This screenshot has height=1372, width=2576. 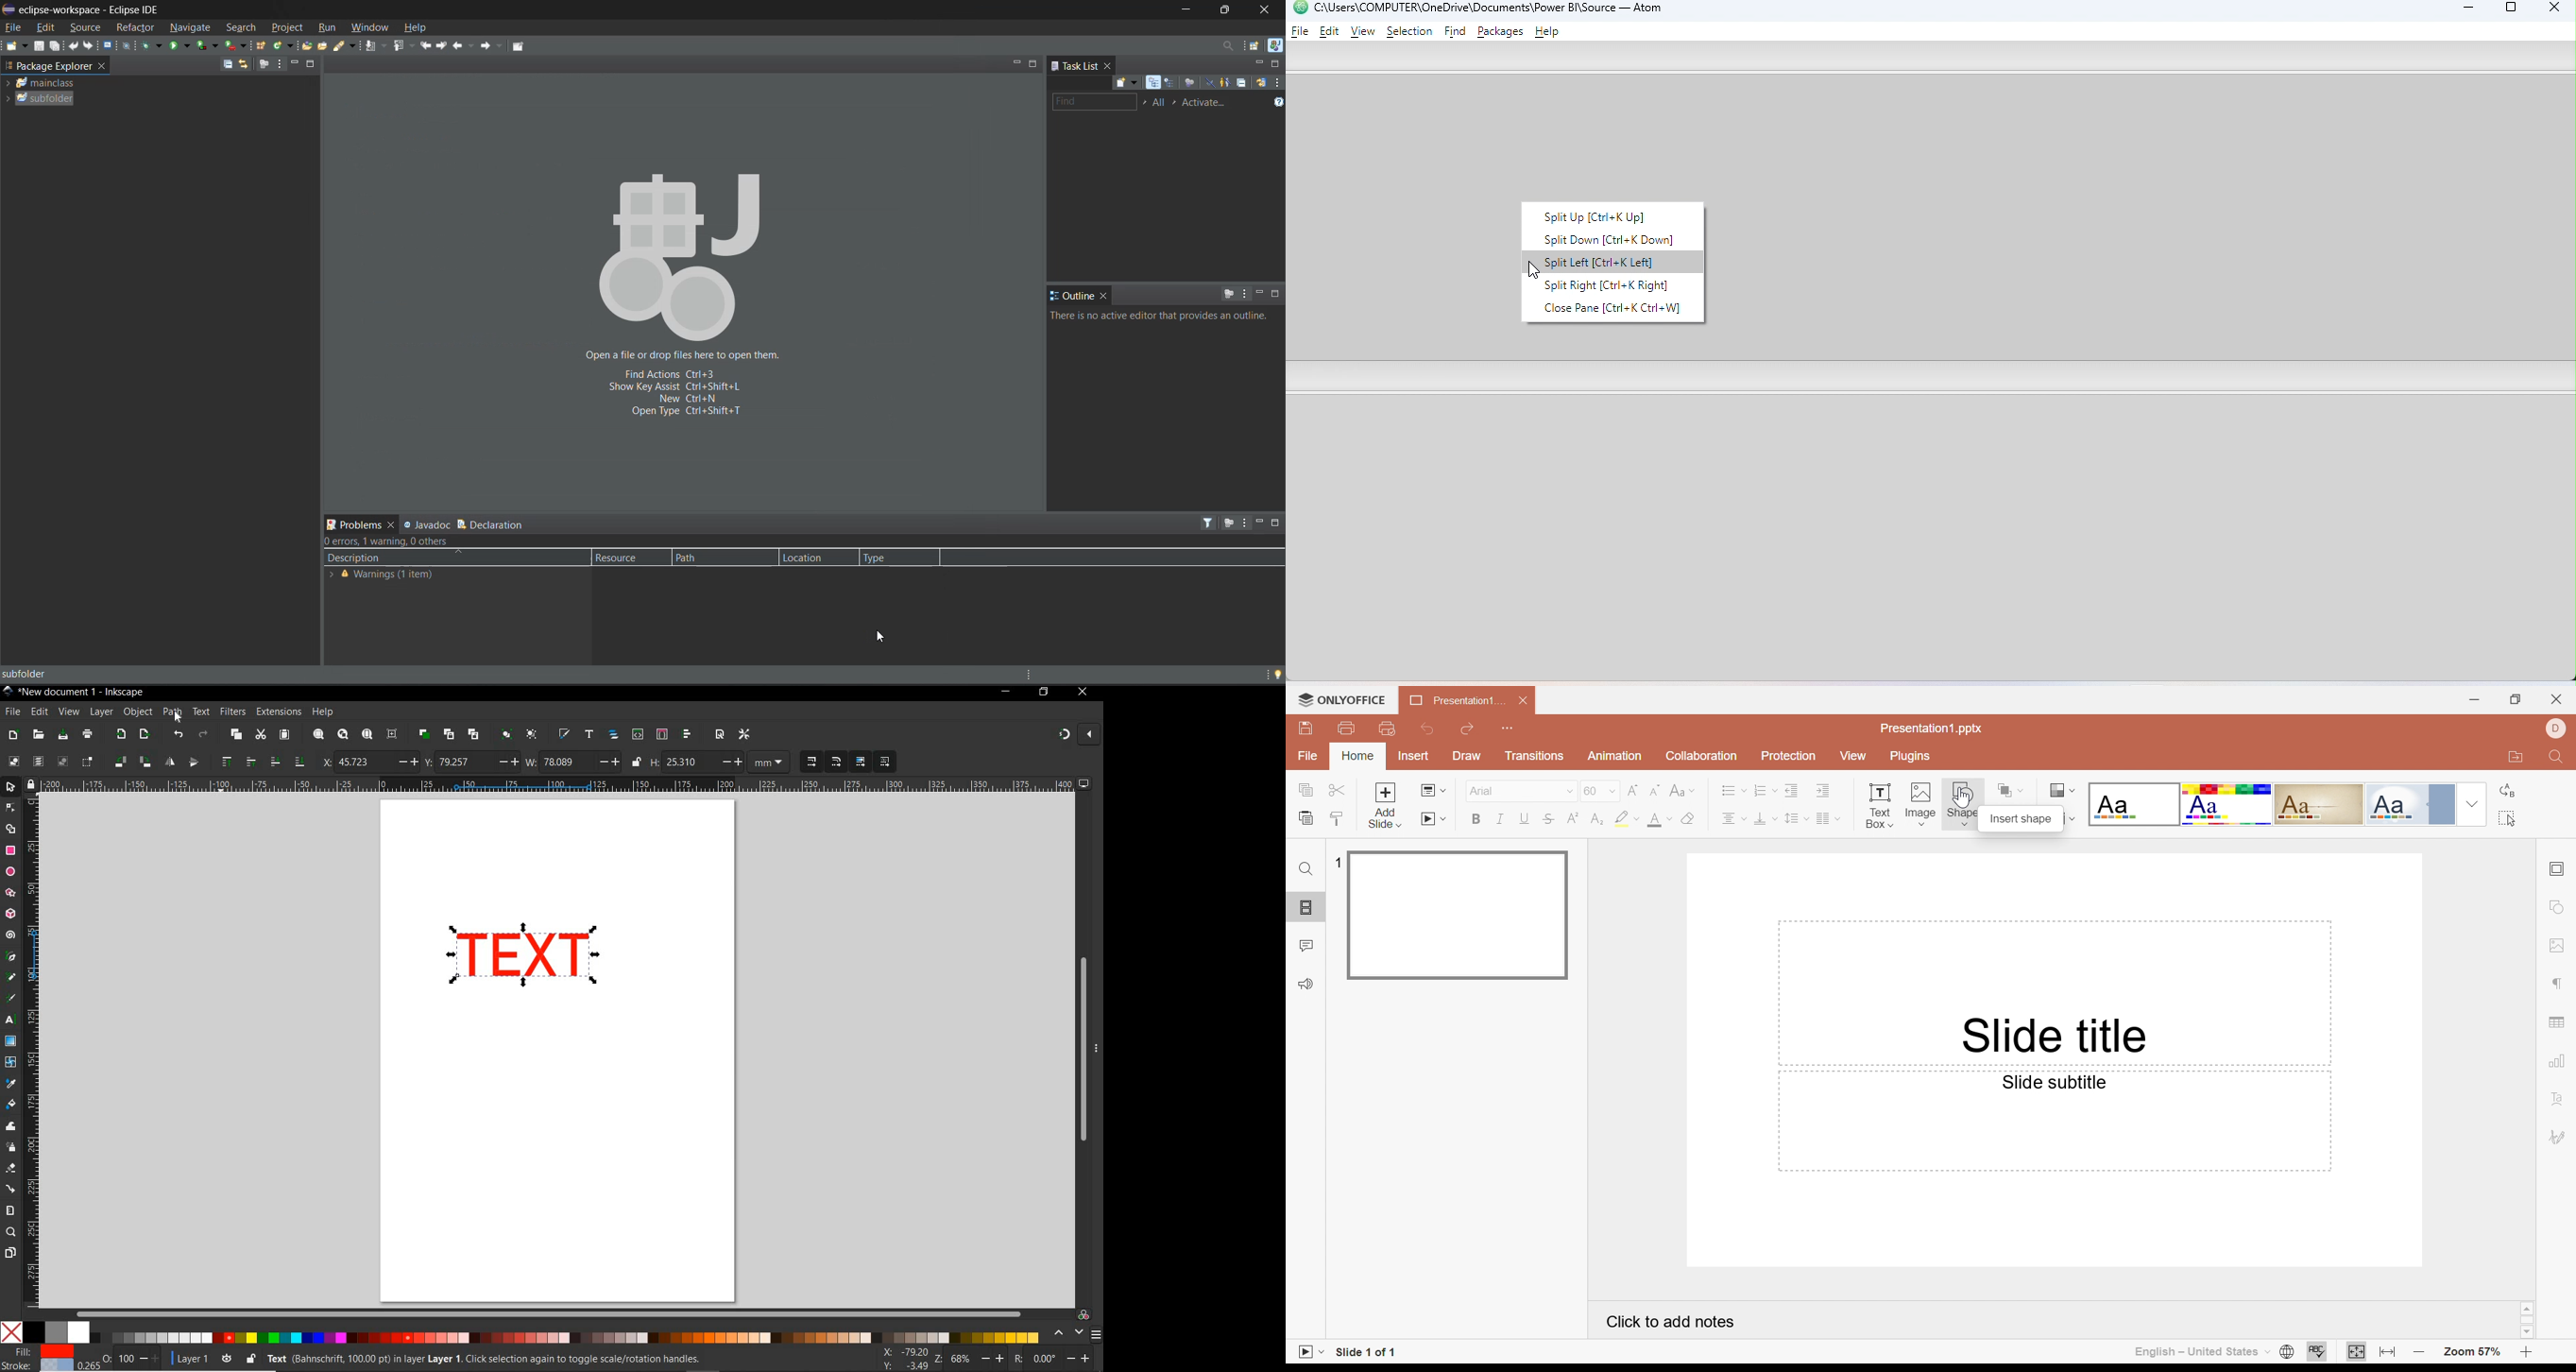 What do you see at coordinates (1074, 64) in the screenshot?
I see `task list` at bounding box center [1074, 64].